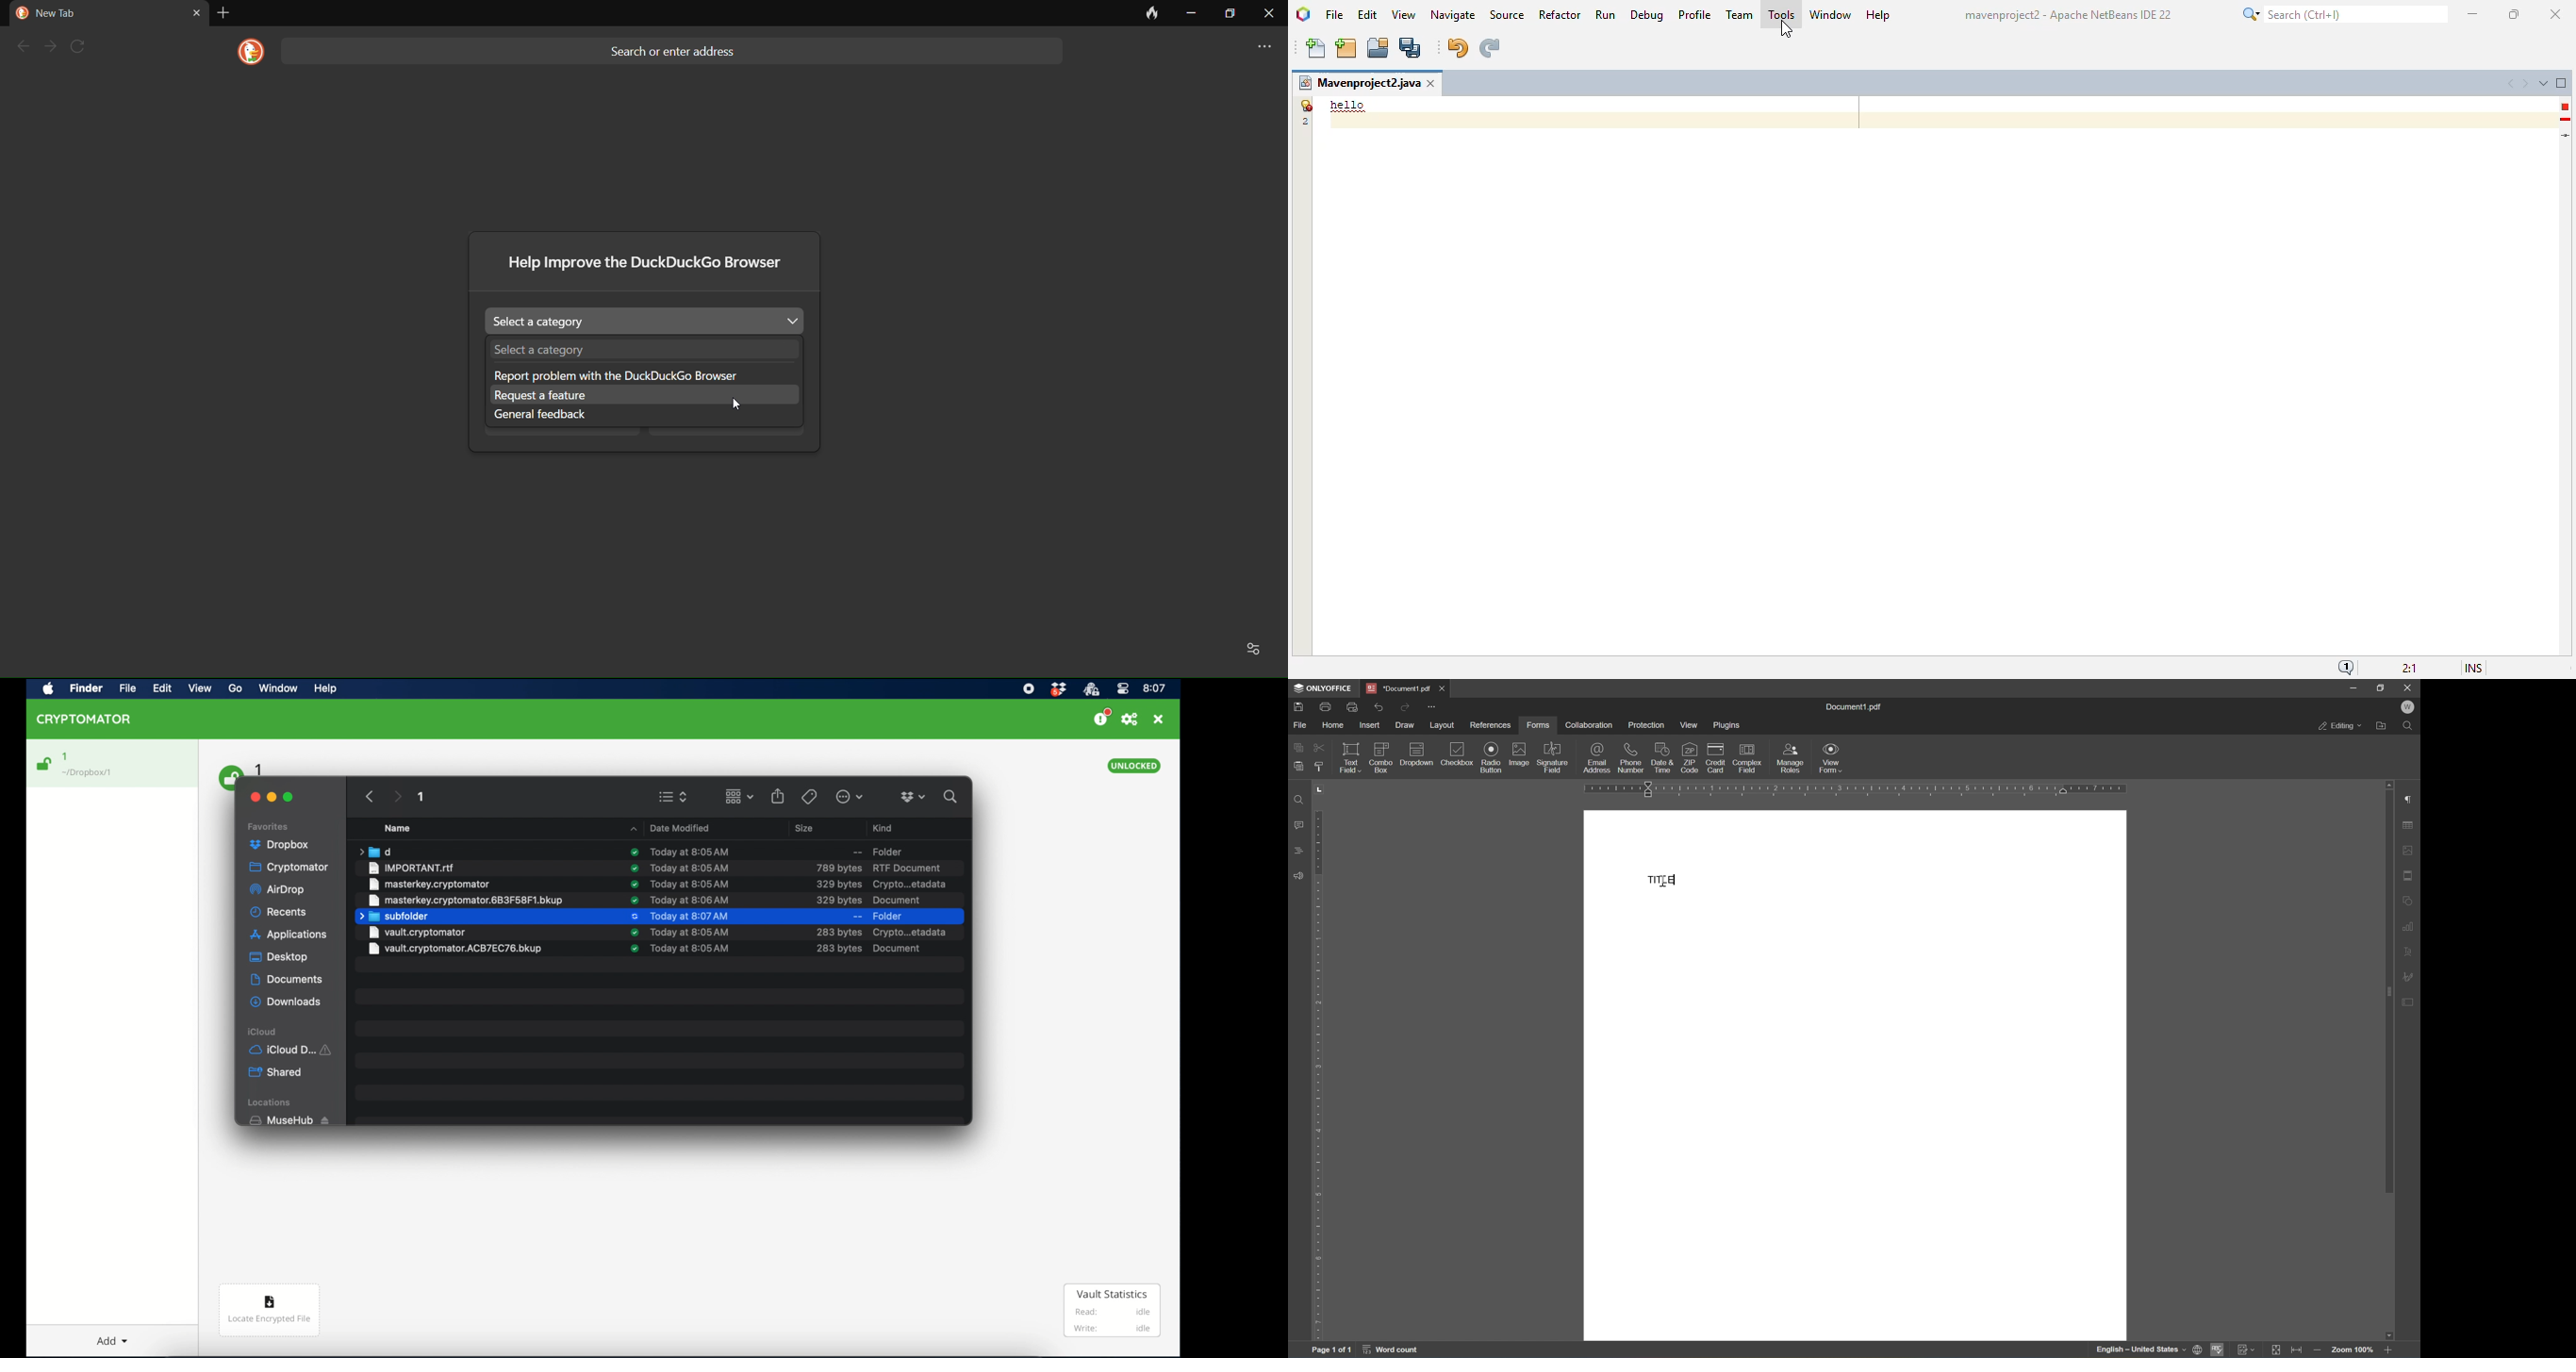 The image size is (2576, 1372). I want to click on document, so click(901, 900).